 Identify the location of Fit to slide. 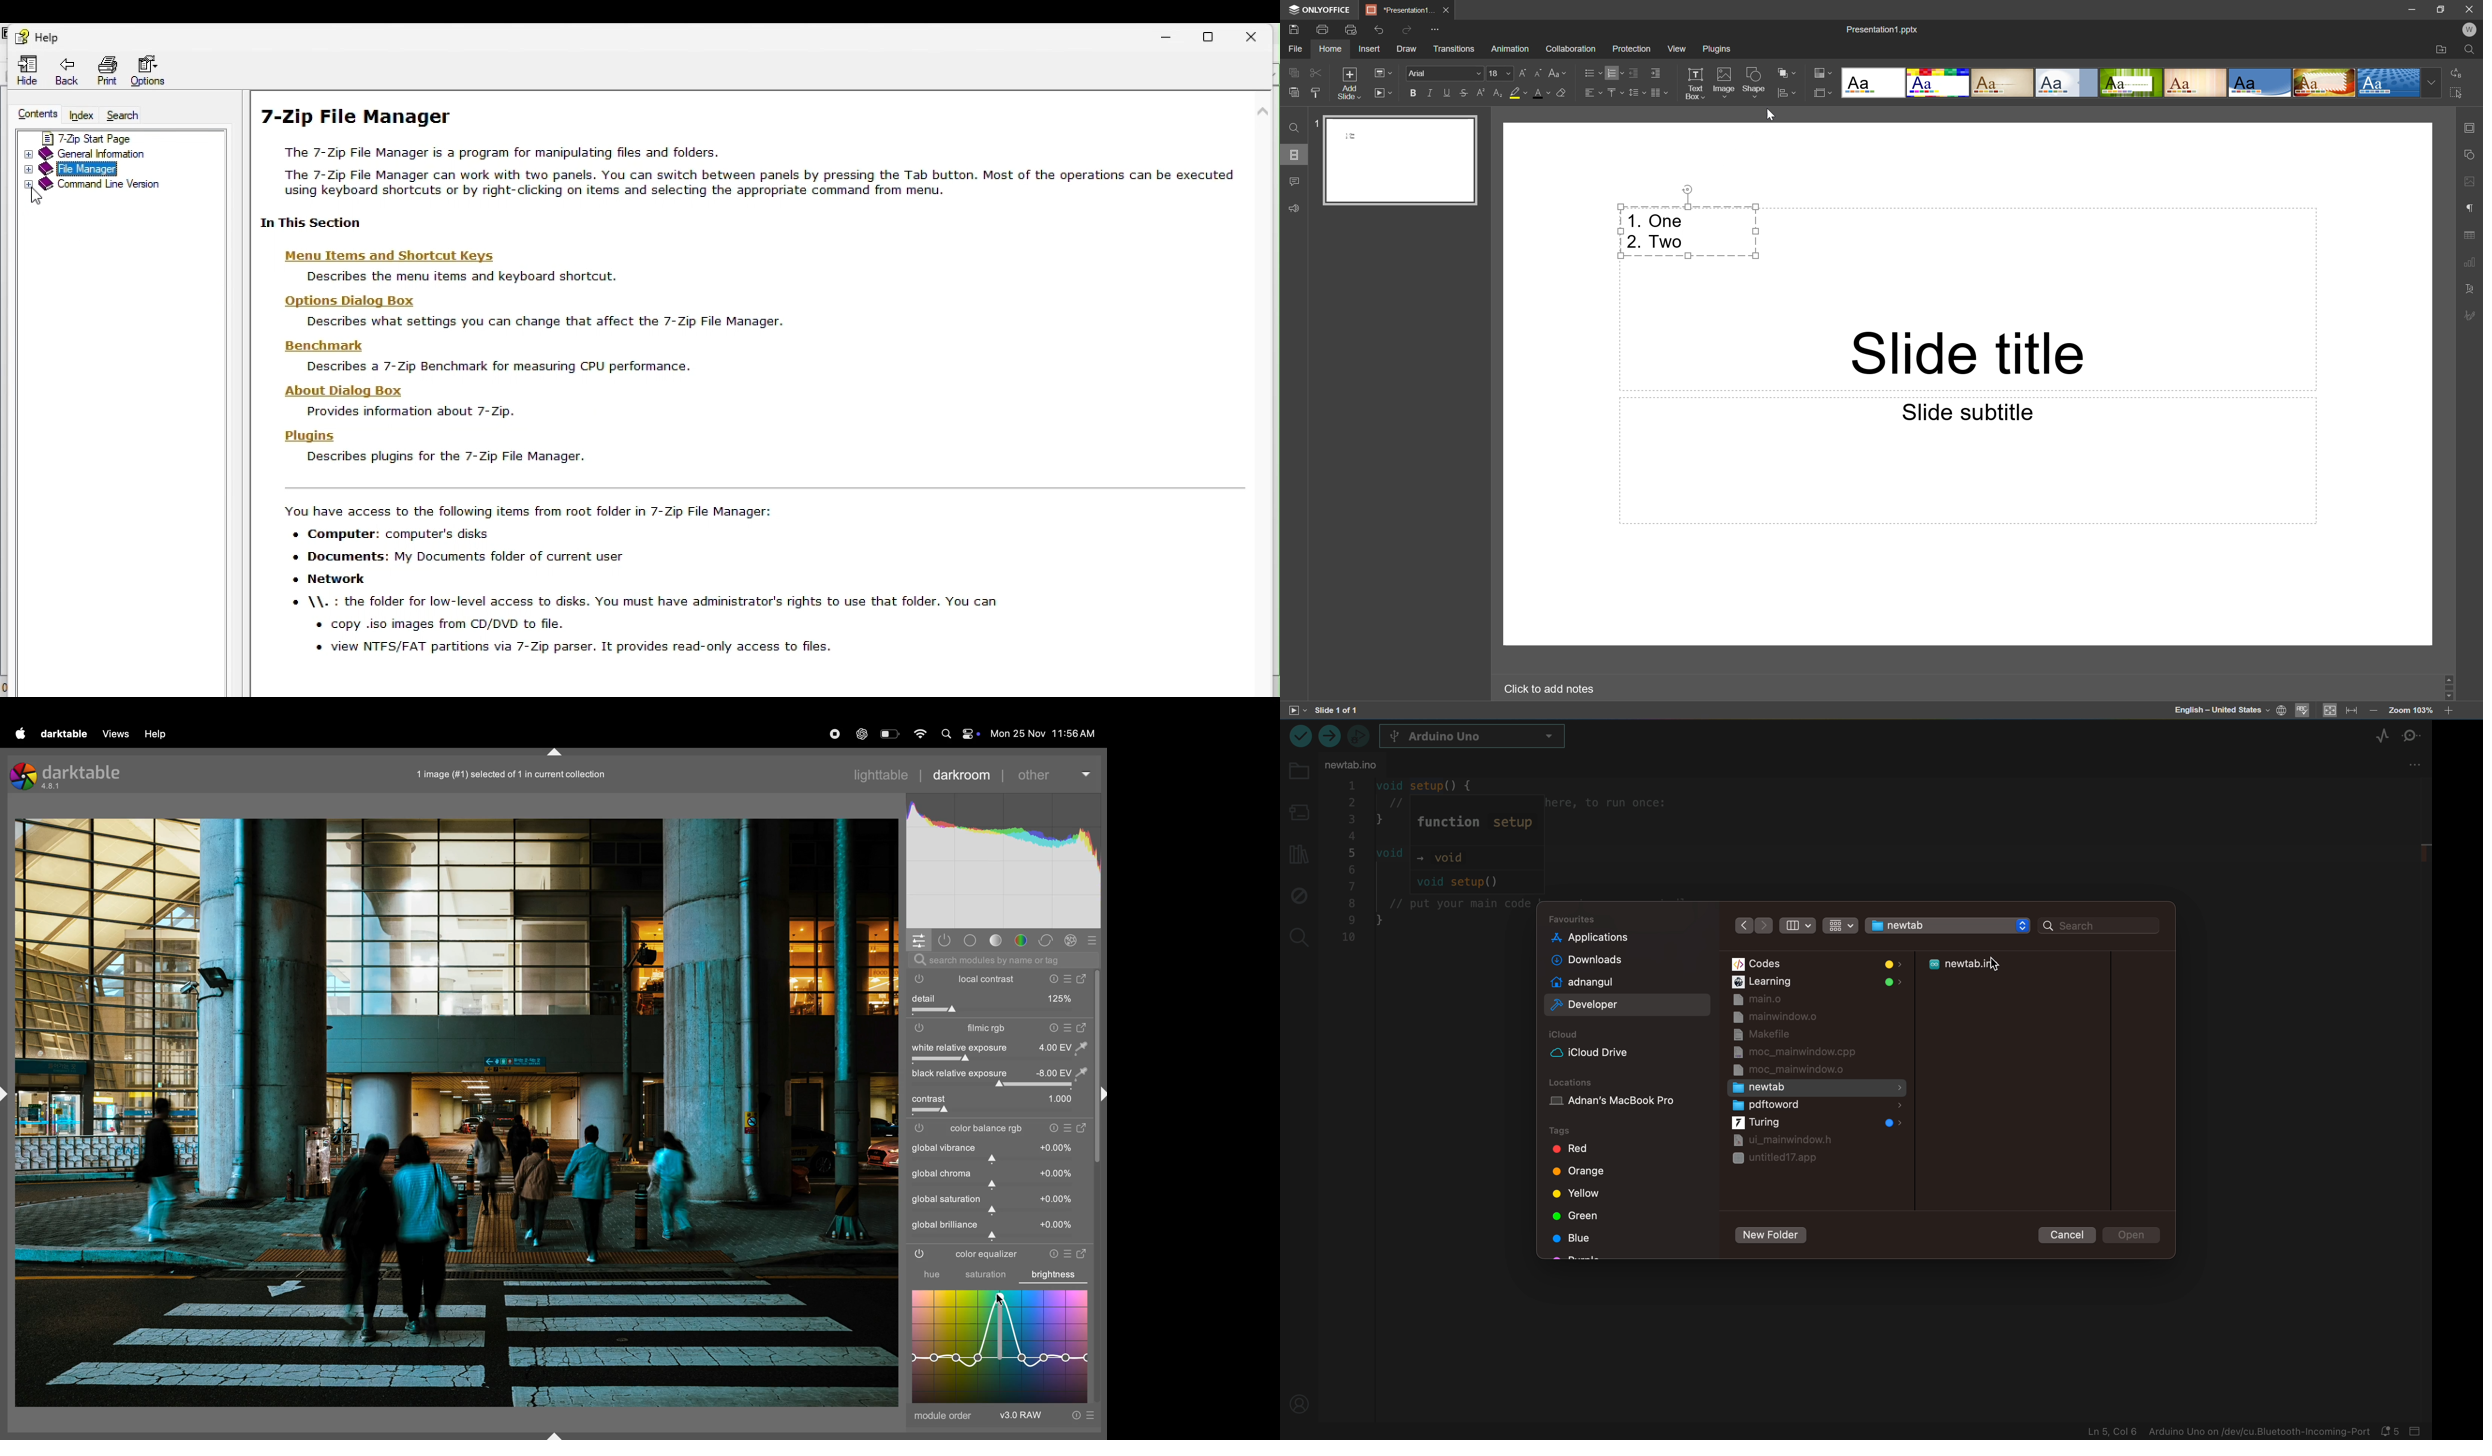
(2331, 710).